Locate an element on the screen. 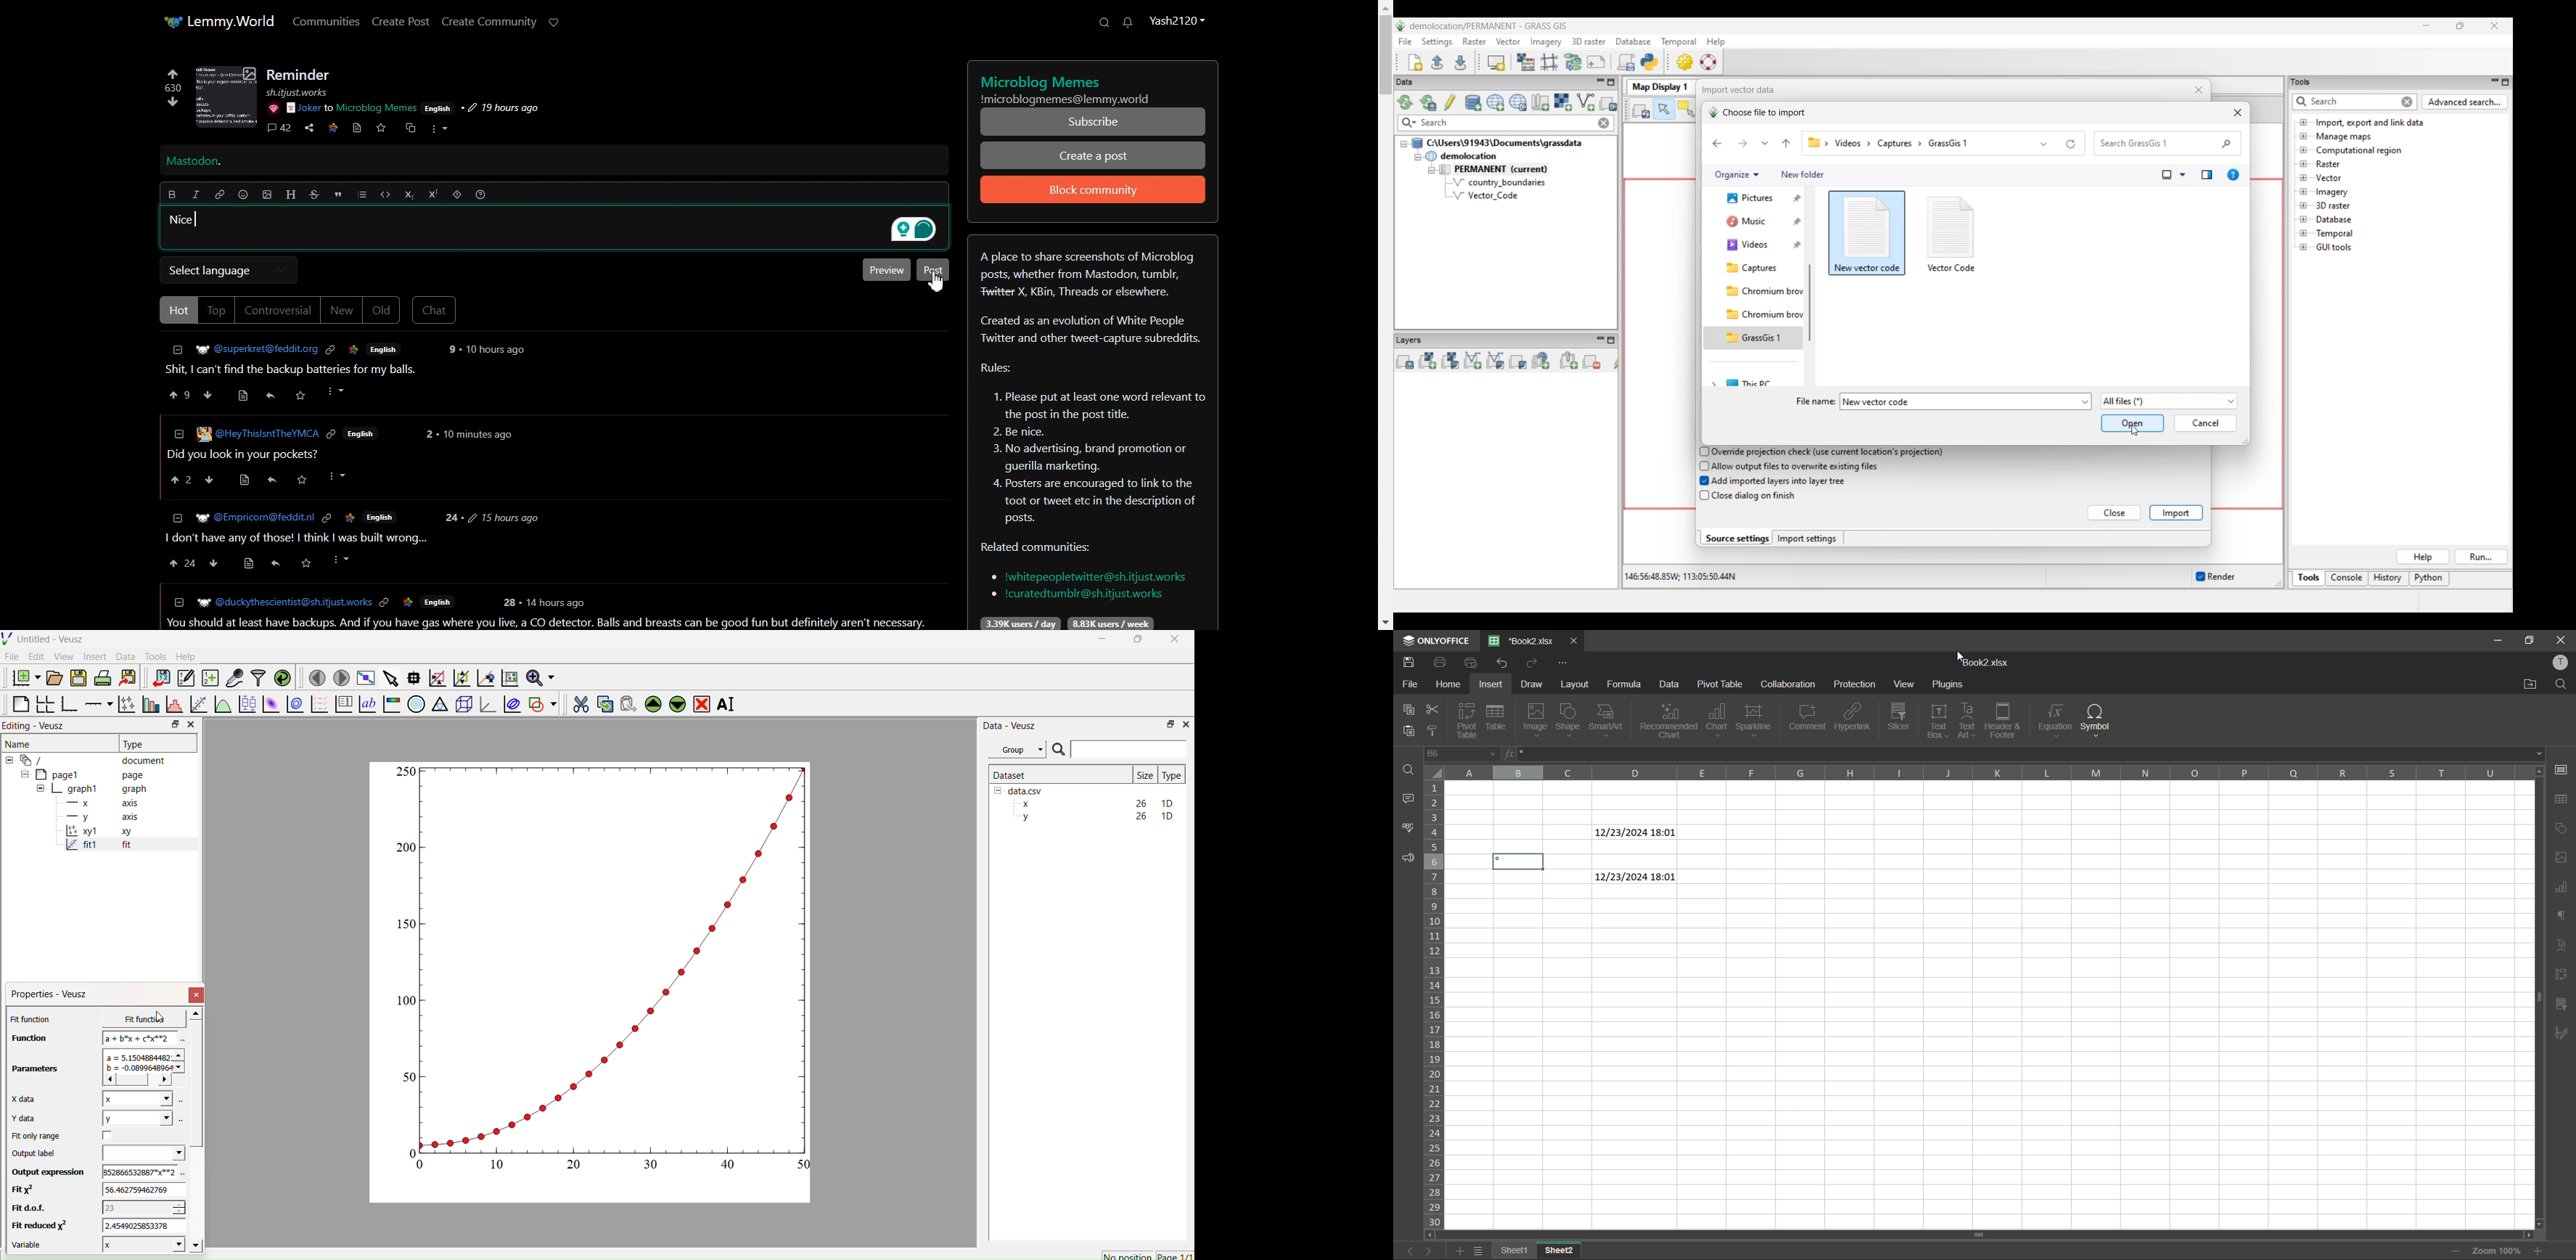  zoom in is located at coordinates (2535, 1251).